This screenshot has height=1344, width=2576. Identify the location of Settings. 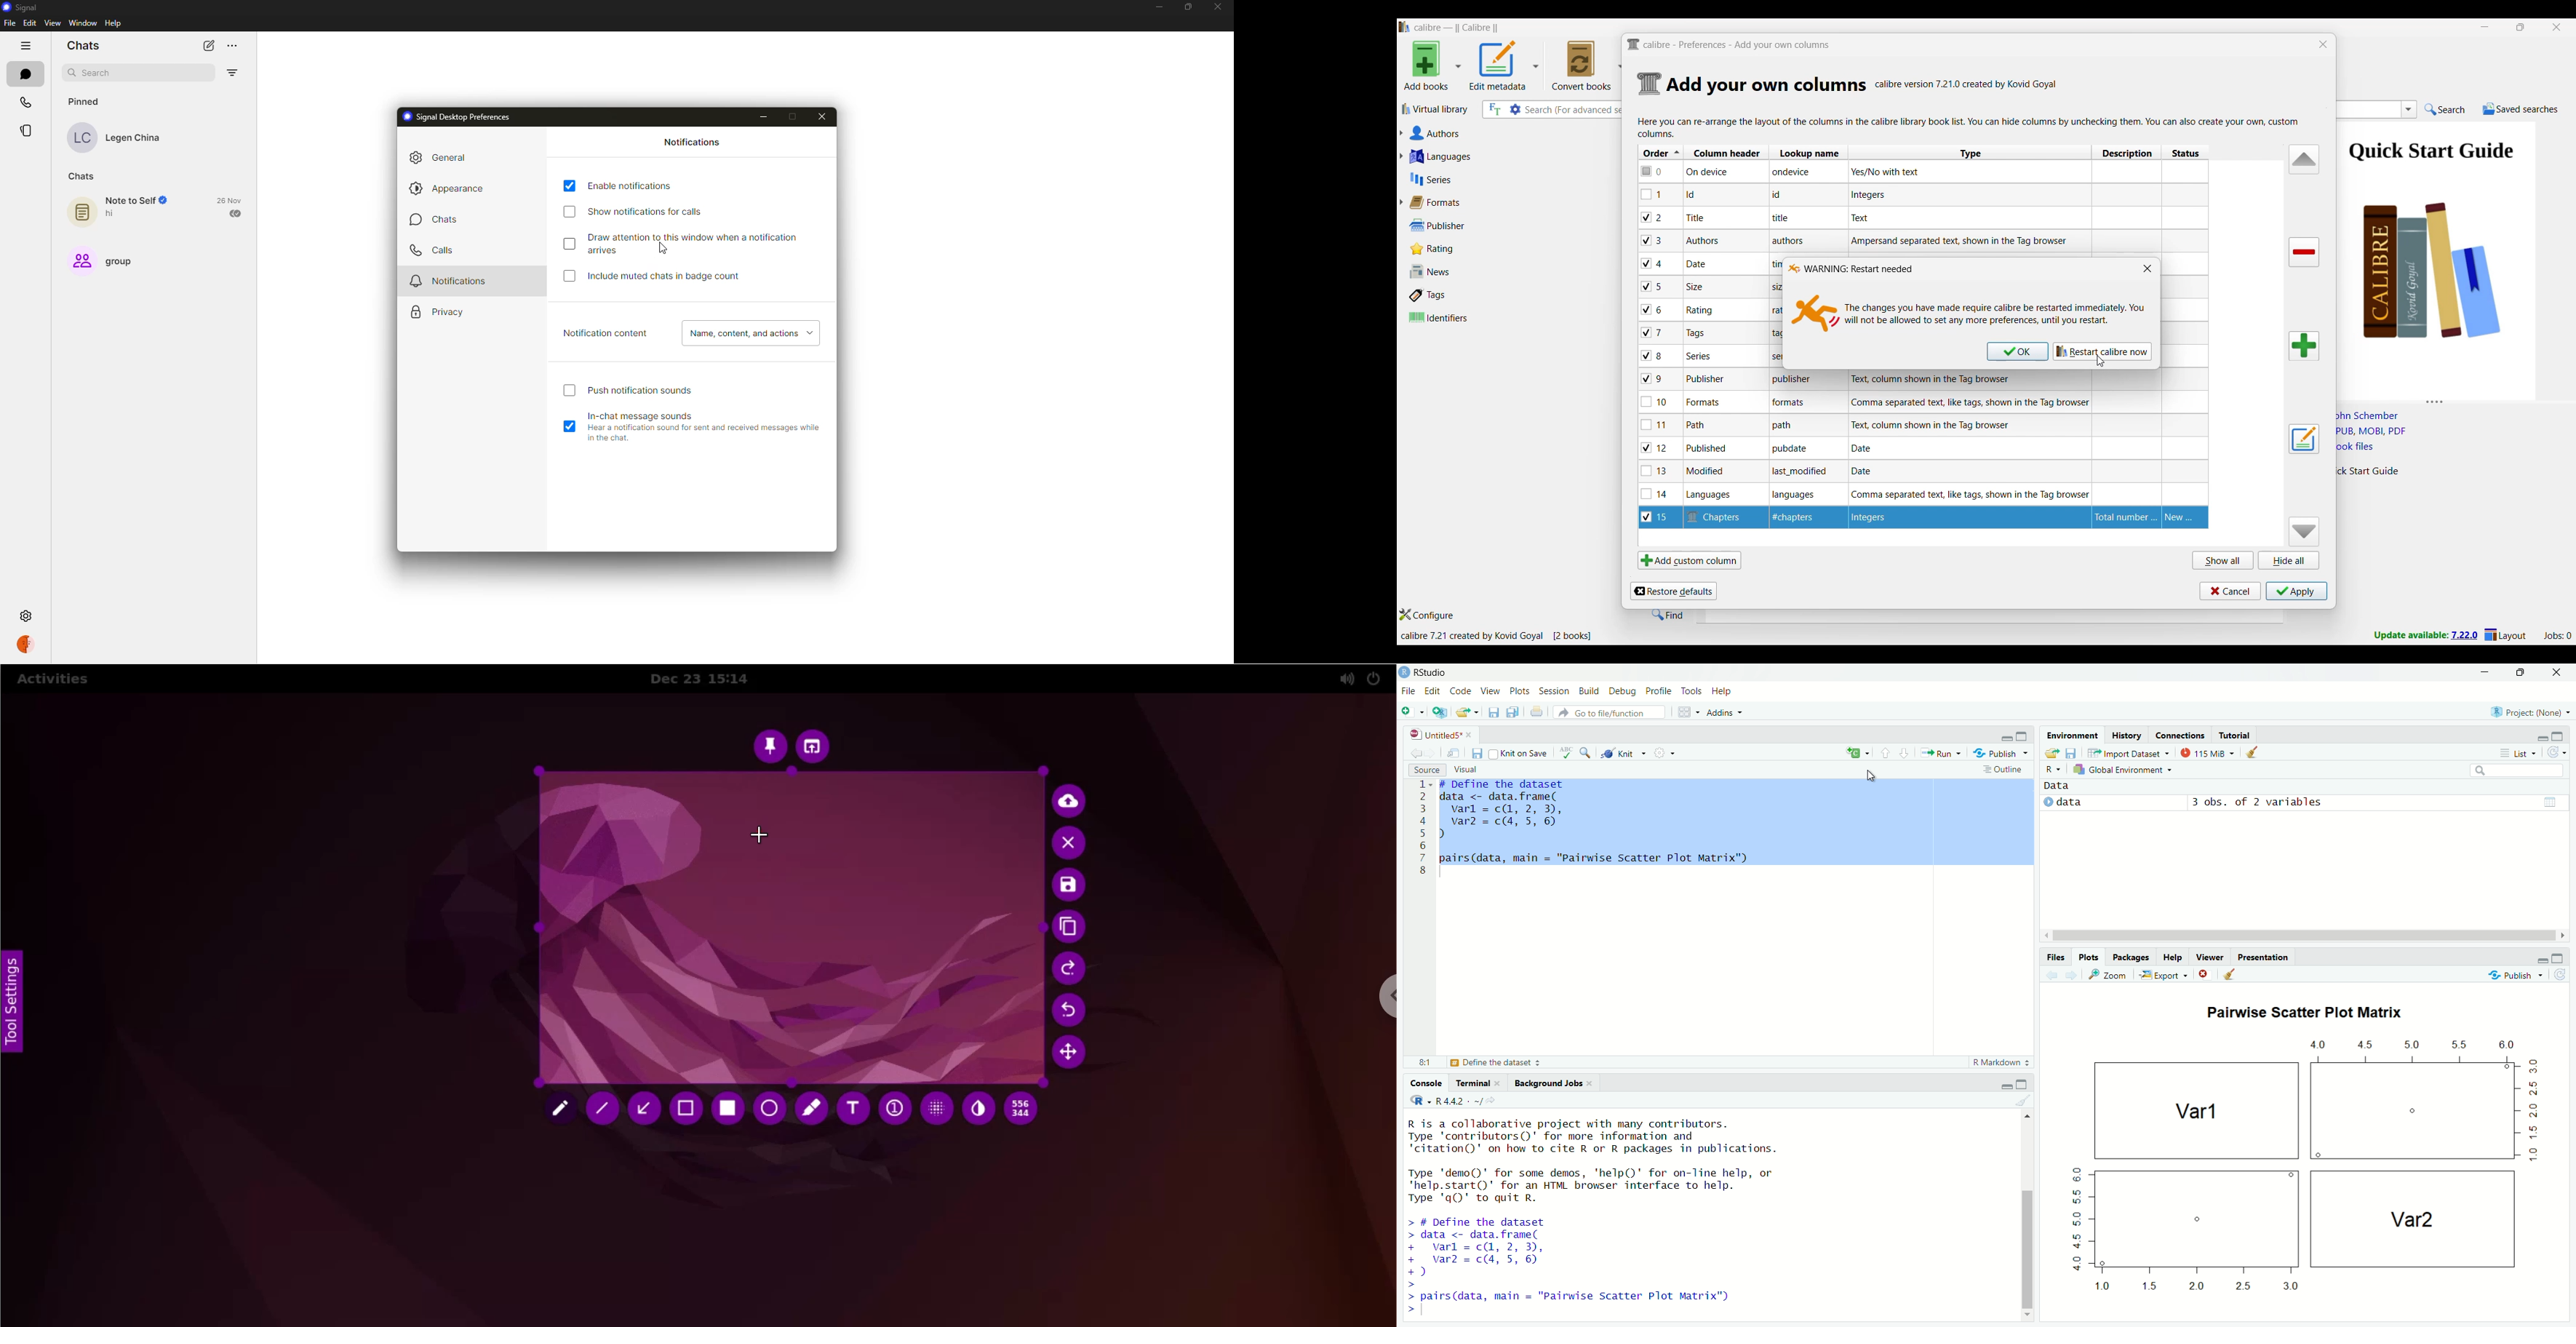
(1664, 752).